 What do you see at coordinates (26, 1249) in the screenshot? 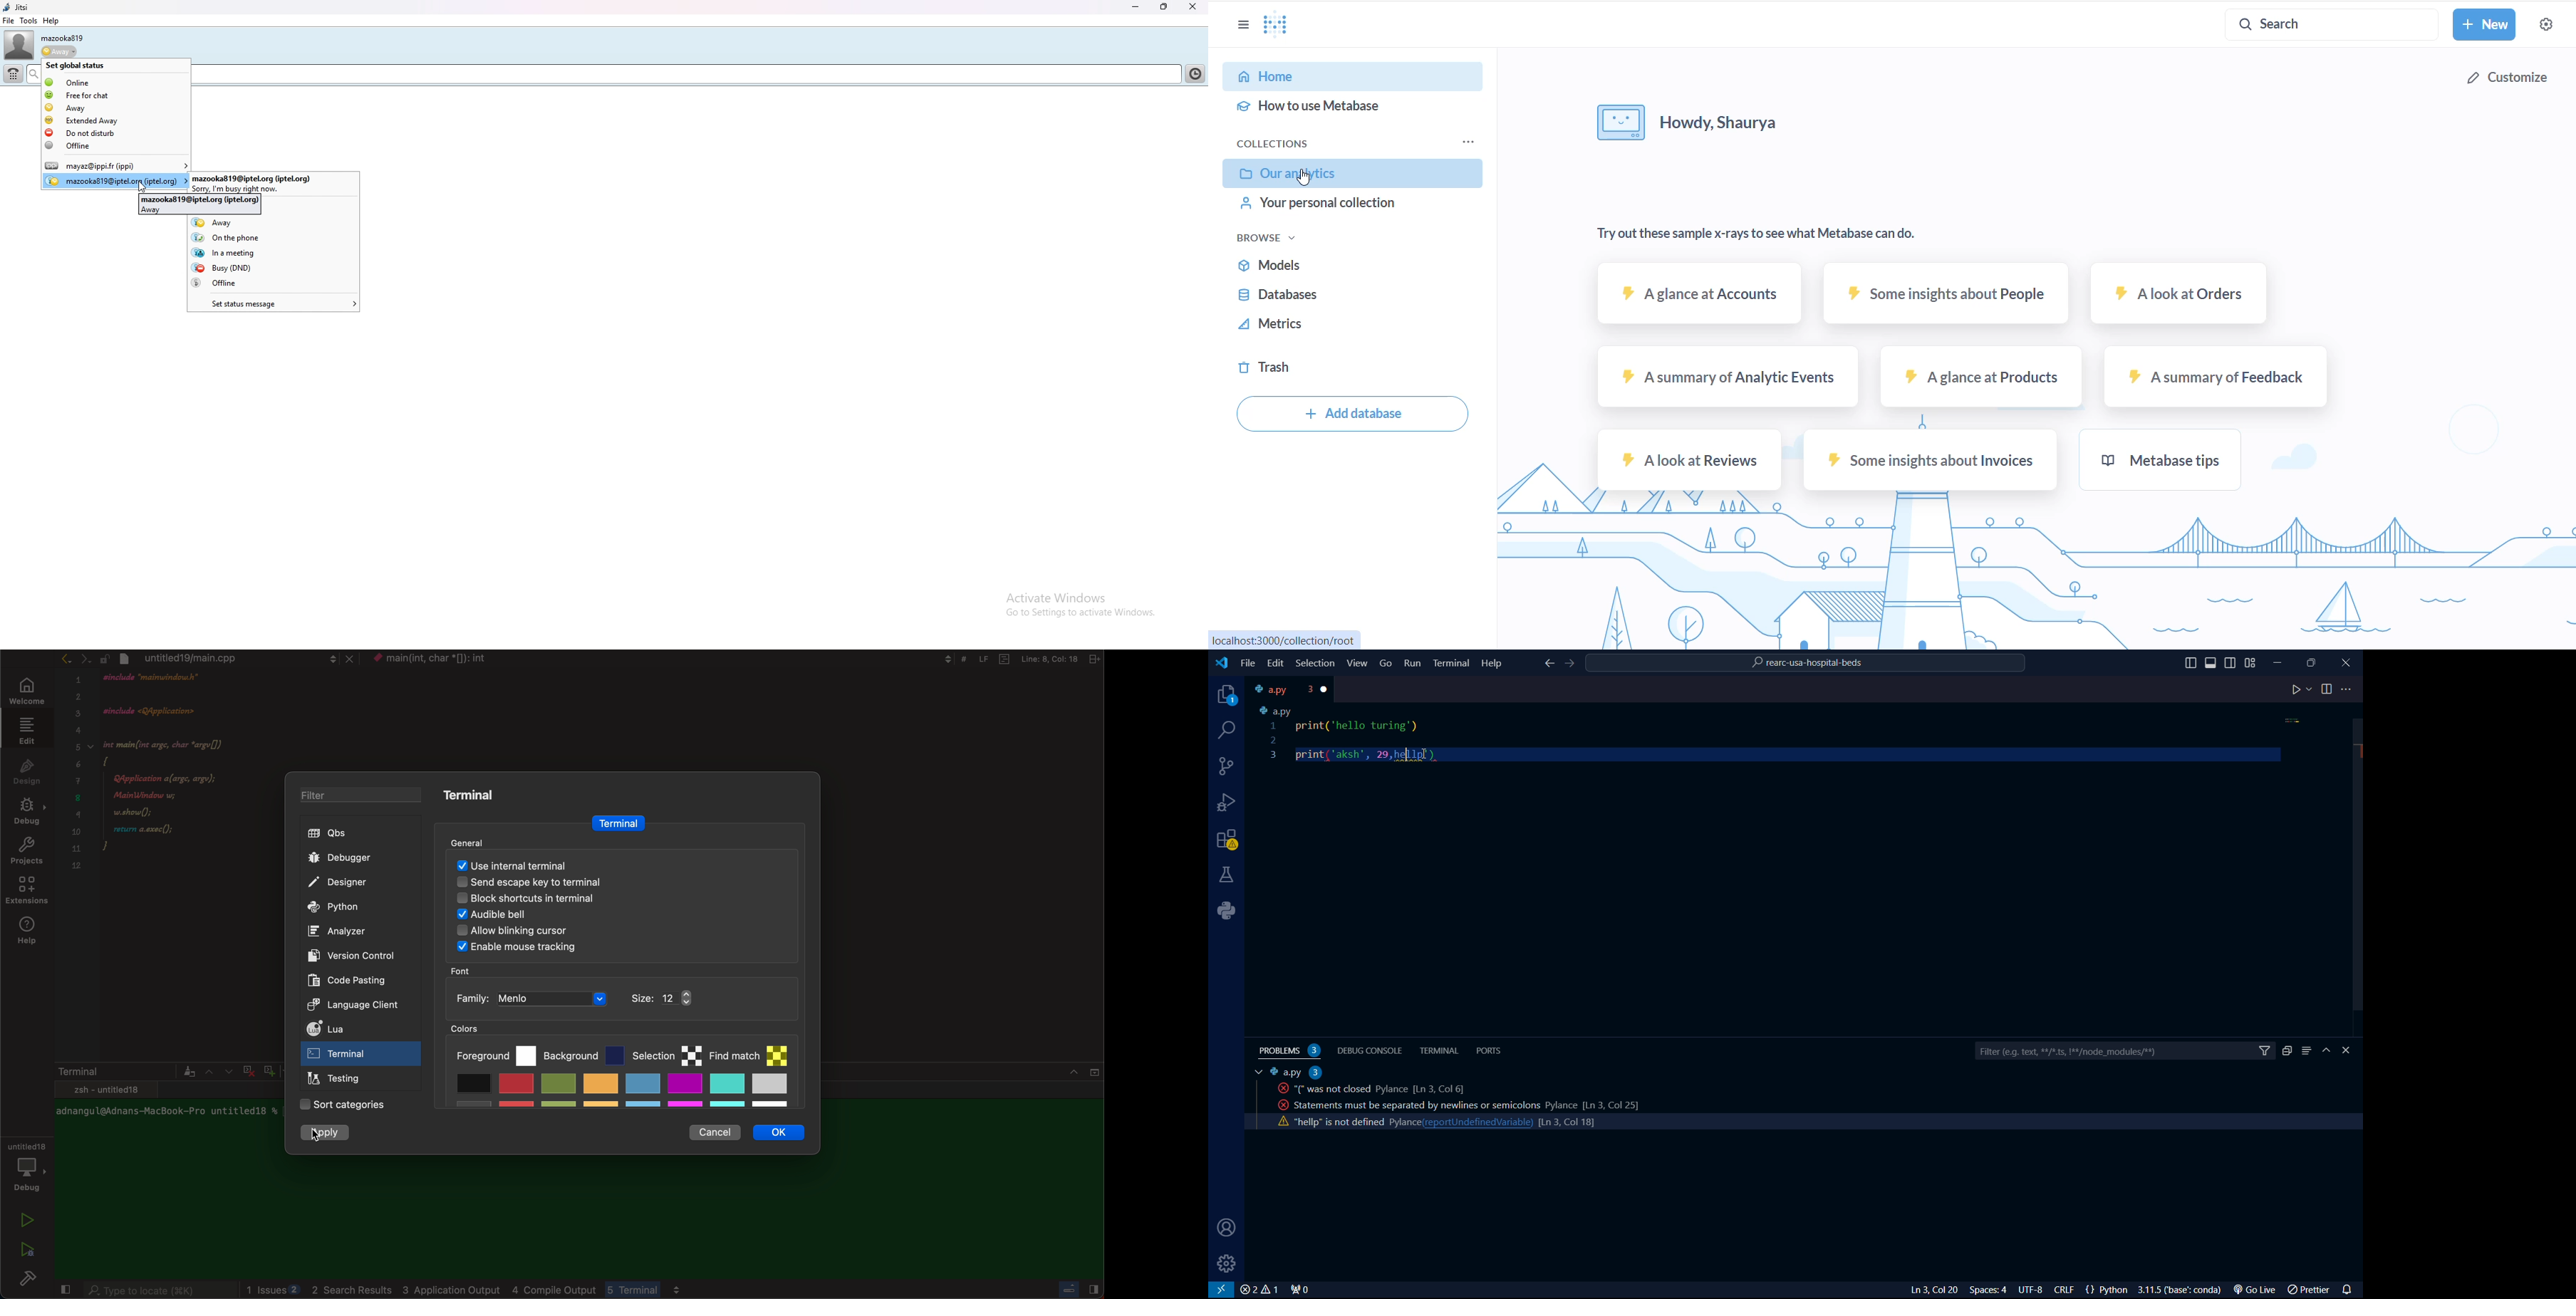
I see `run and debug` at bounding box center [26, 1249].